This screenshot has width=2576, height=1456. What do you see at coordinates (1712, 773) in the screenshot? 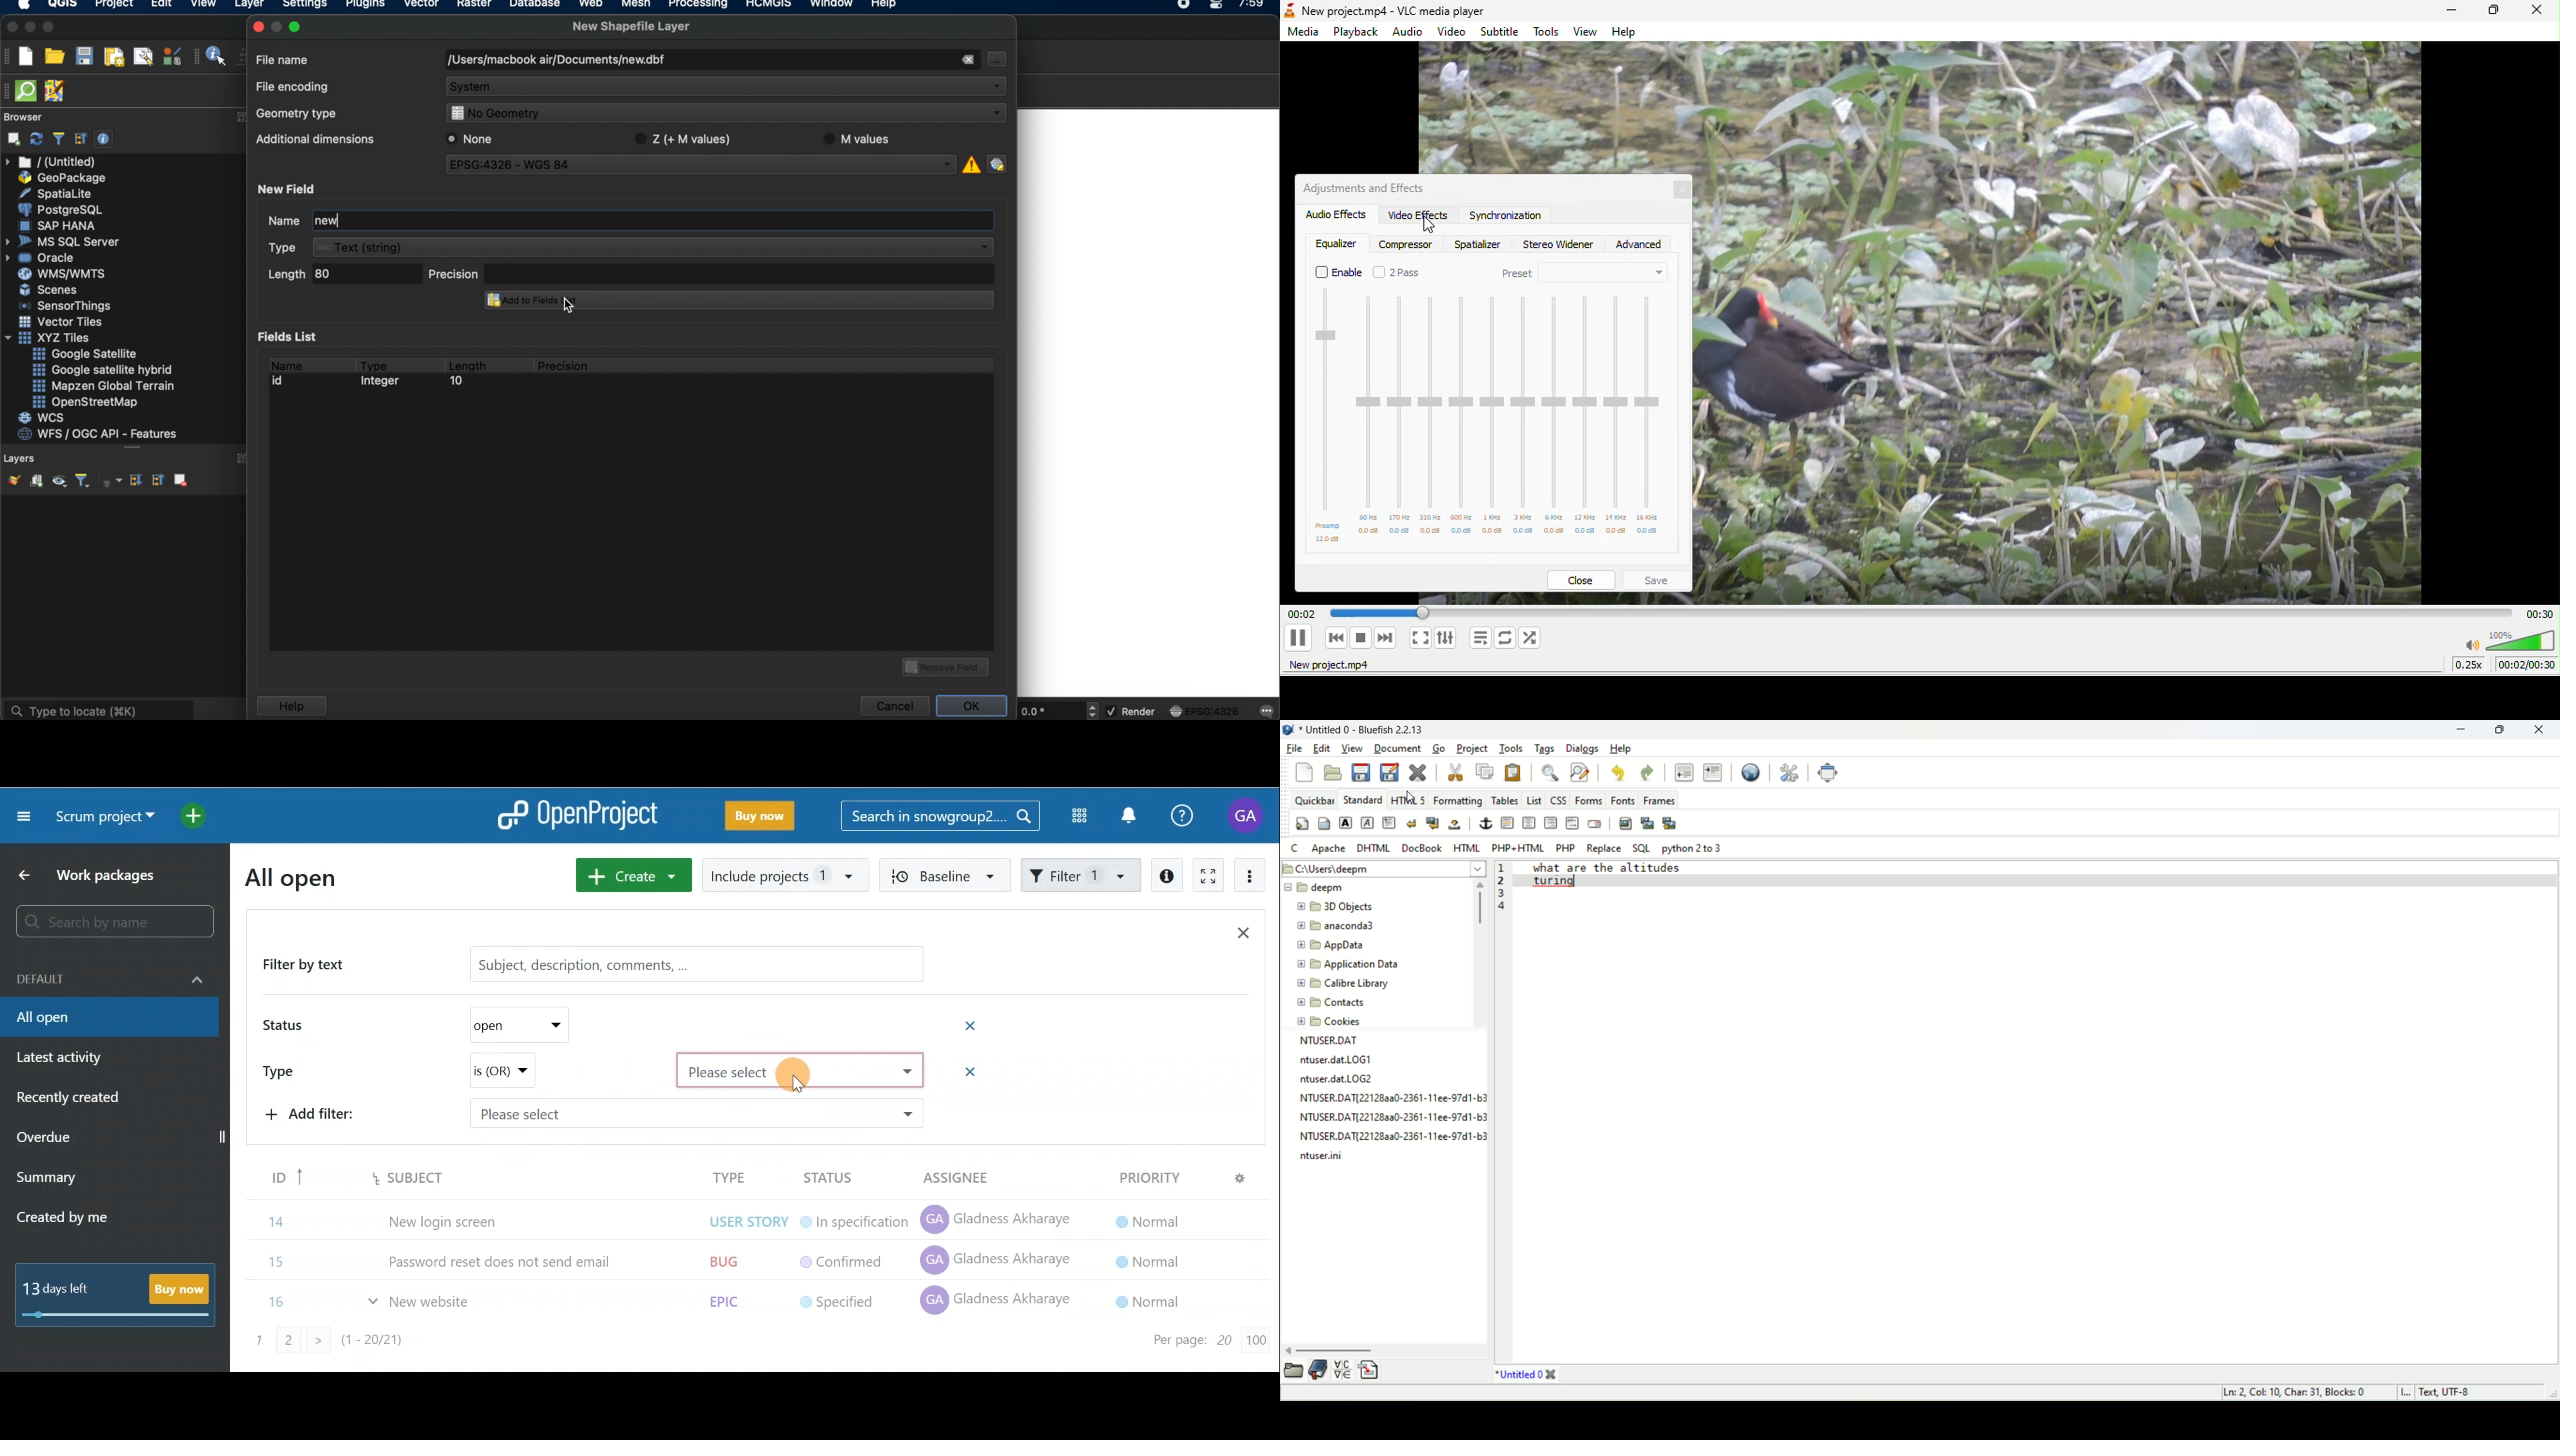
I see `indent` at bounding box center [1712, 773].